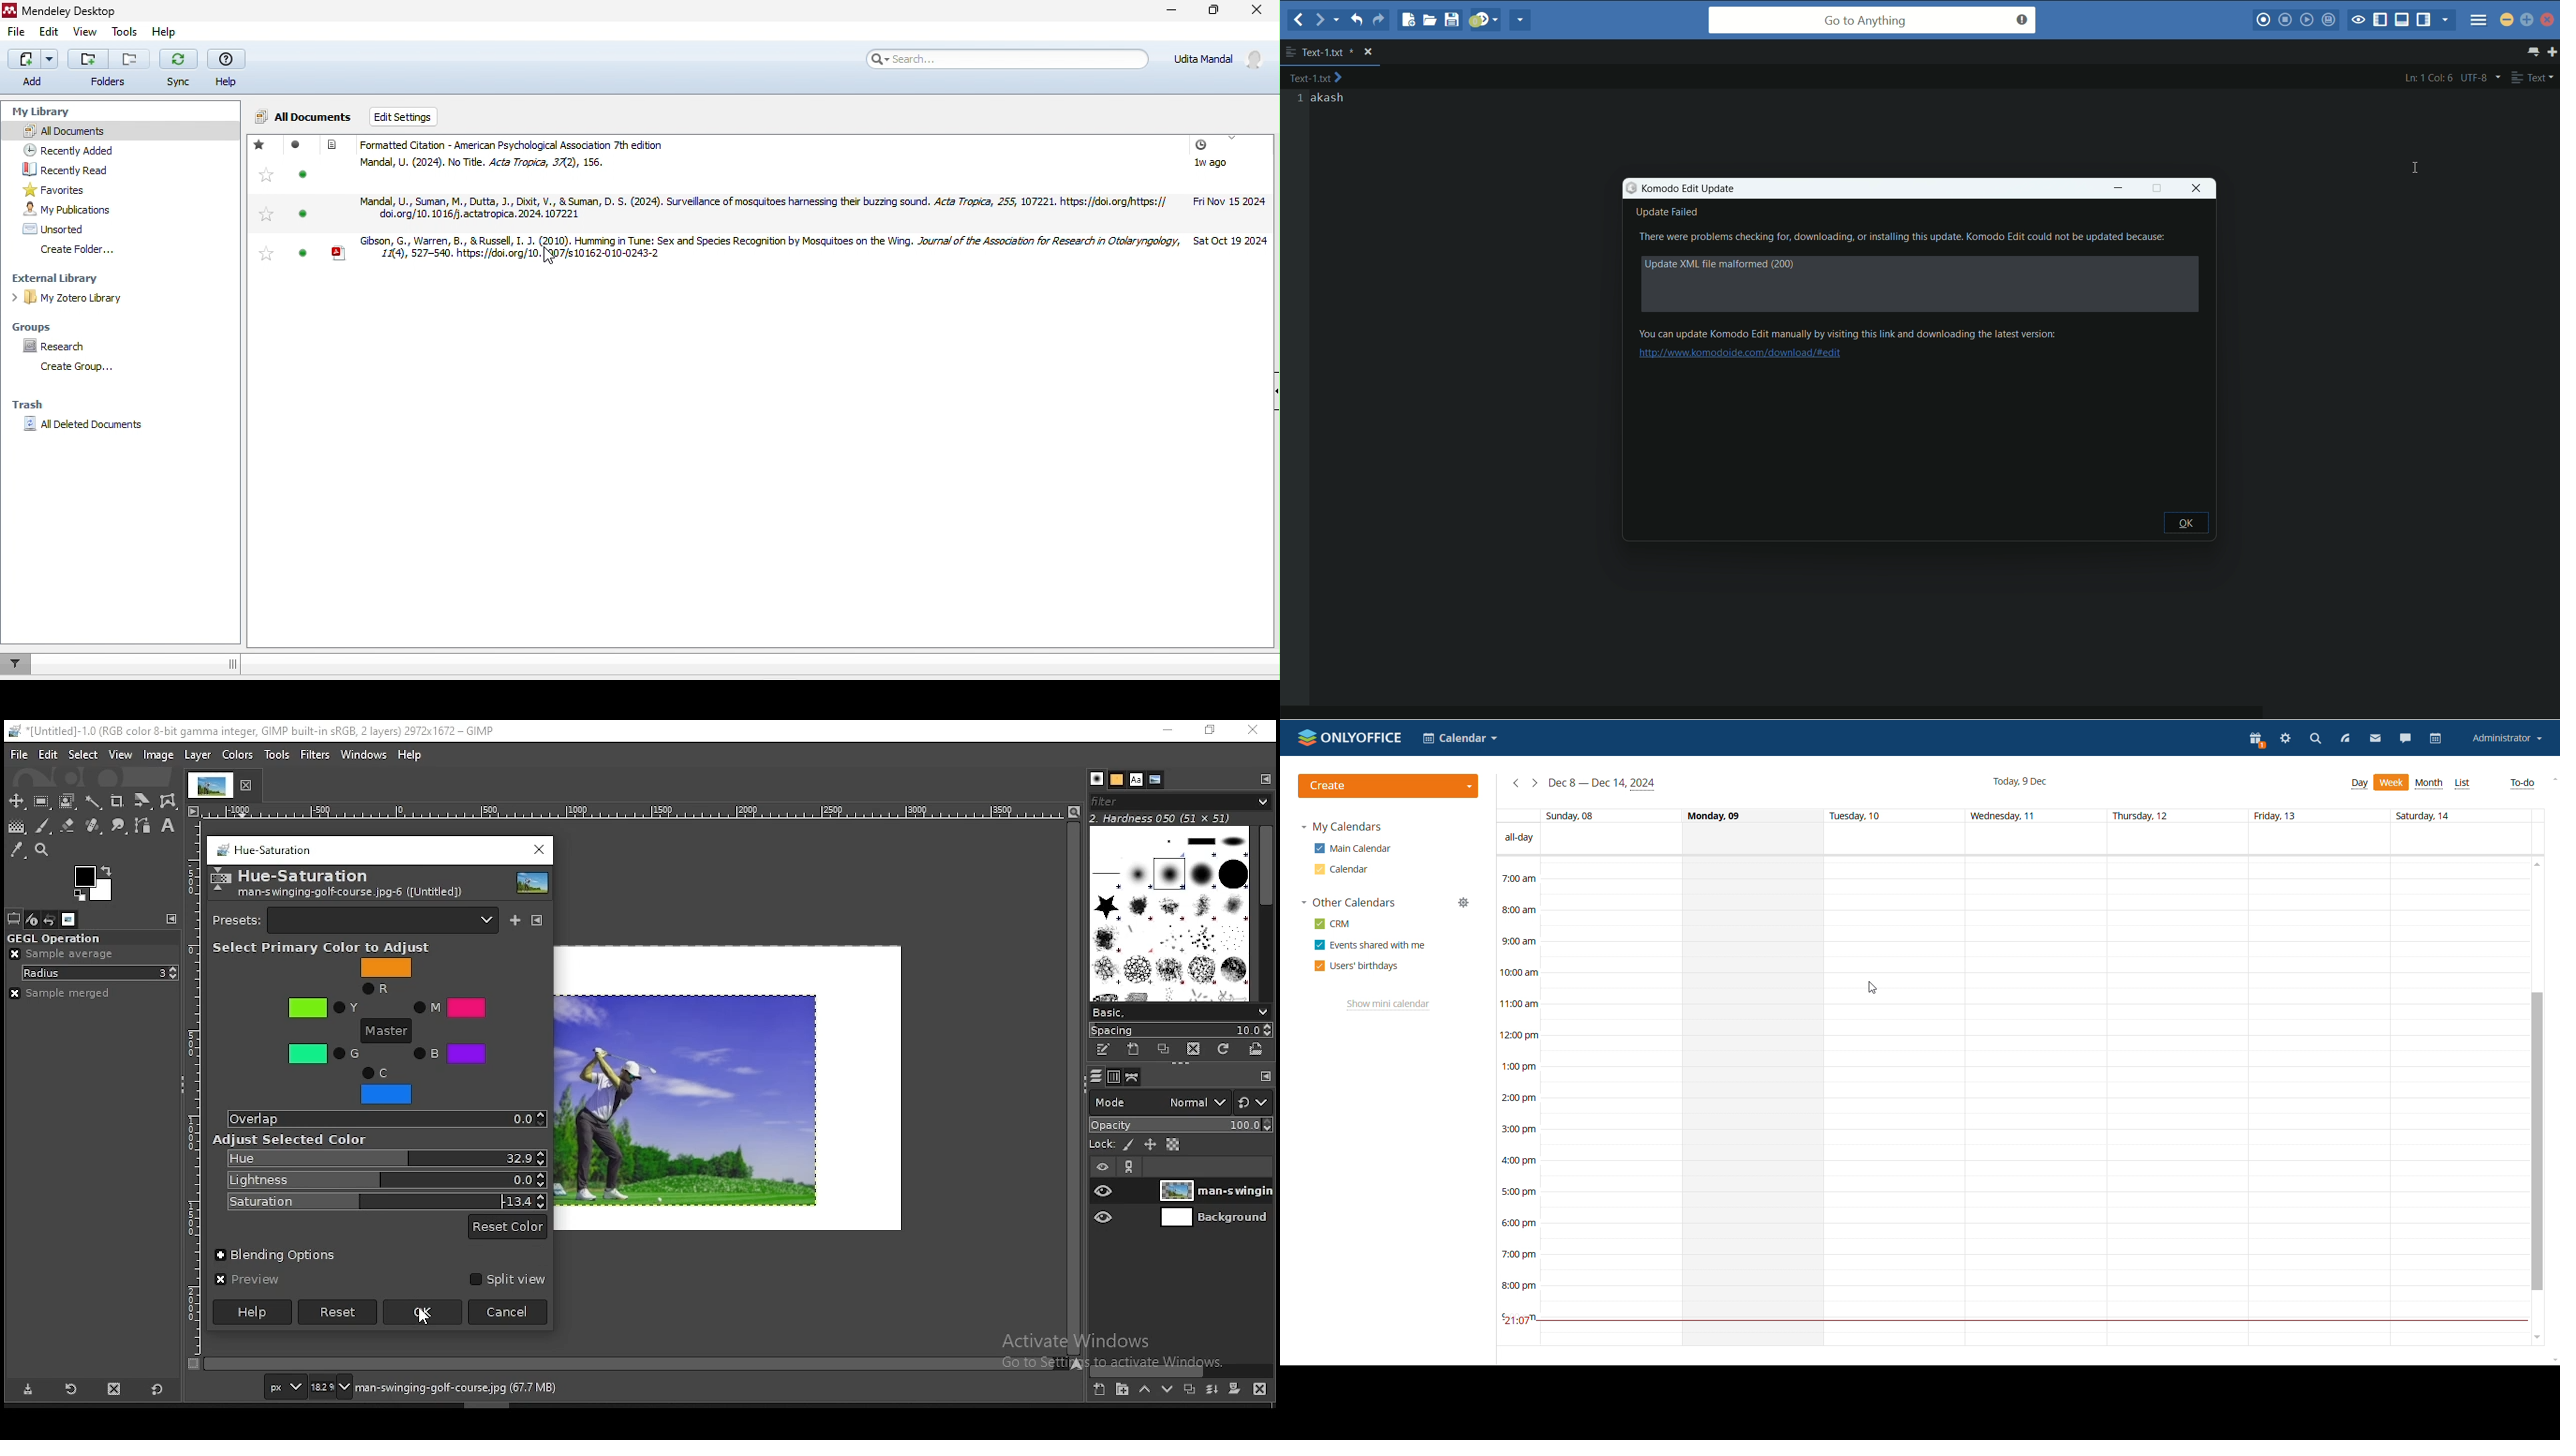  Describe the element at coordinates (168, 802) in the screenshot. I see `wrap transform` at that location.